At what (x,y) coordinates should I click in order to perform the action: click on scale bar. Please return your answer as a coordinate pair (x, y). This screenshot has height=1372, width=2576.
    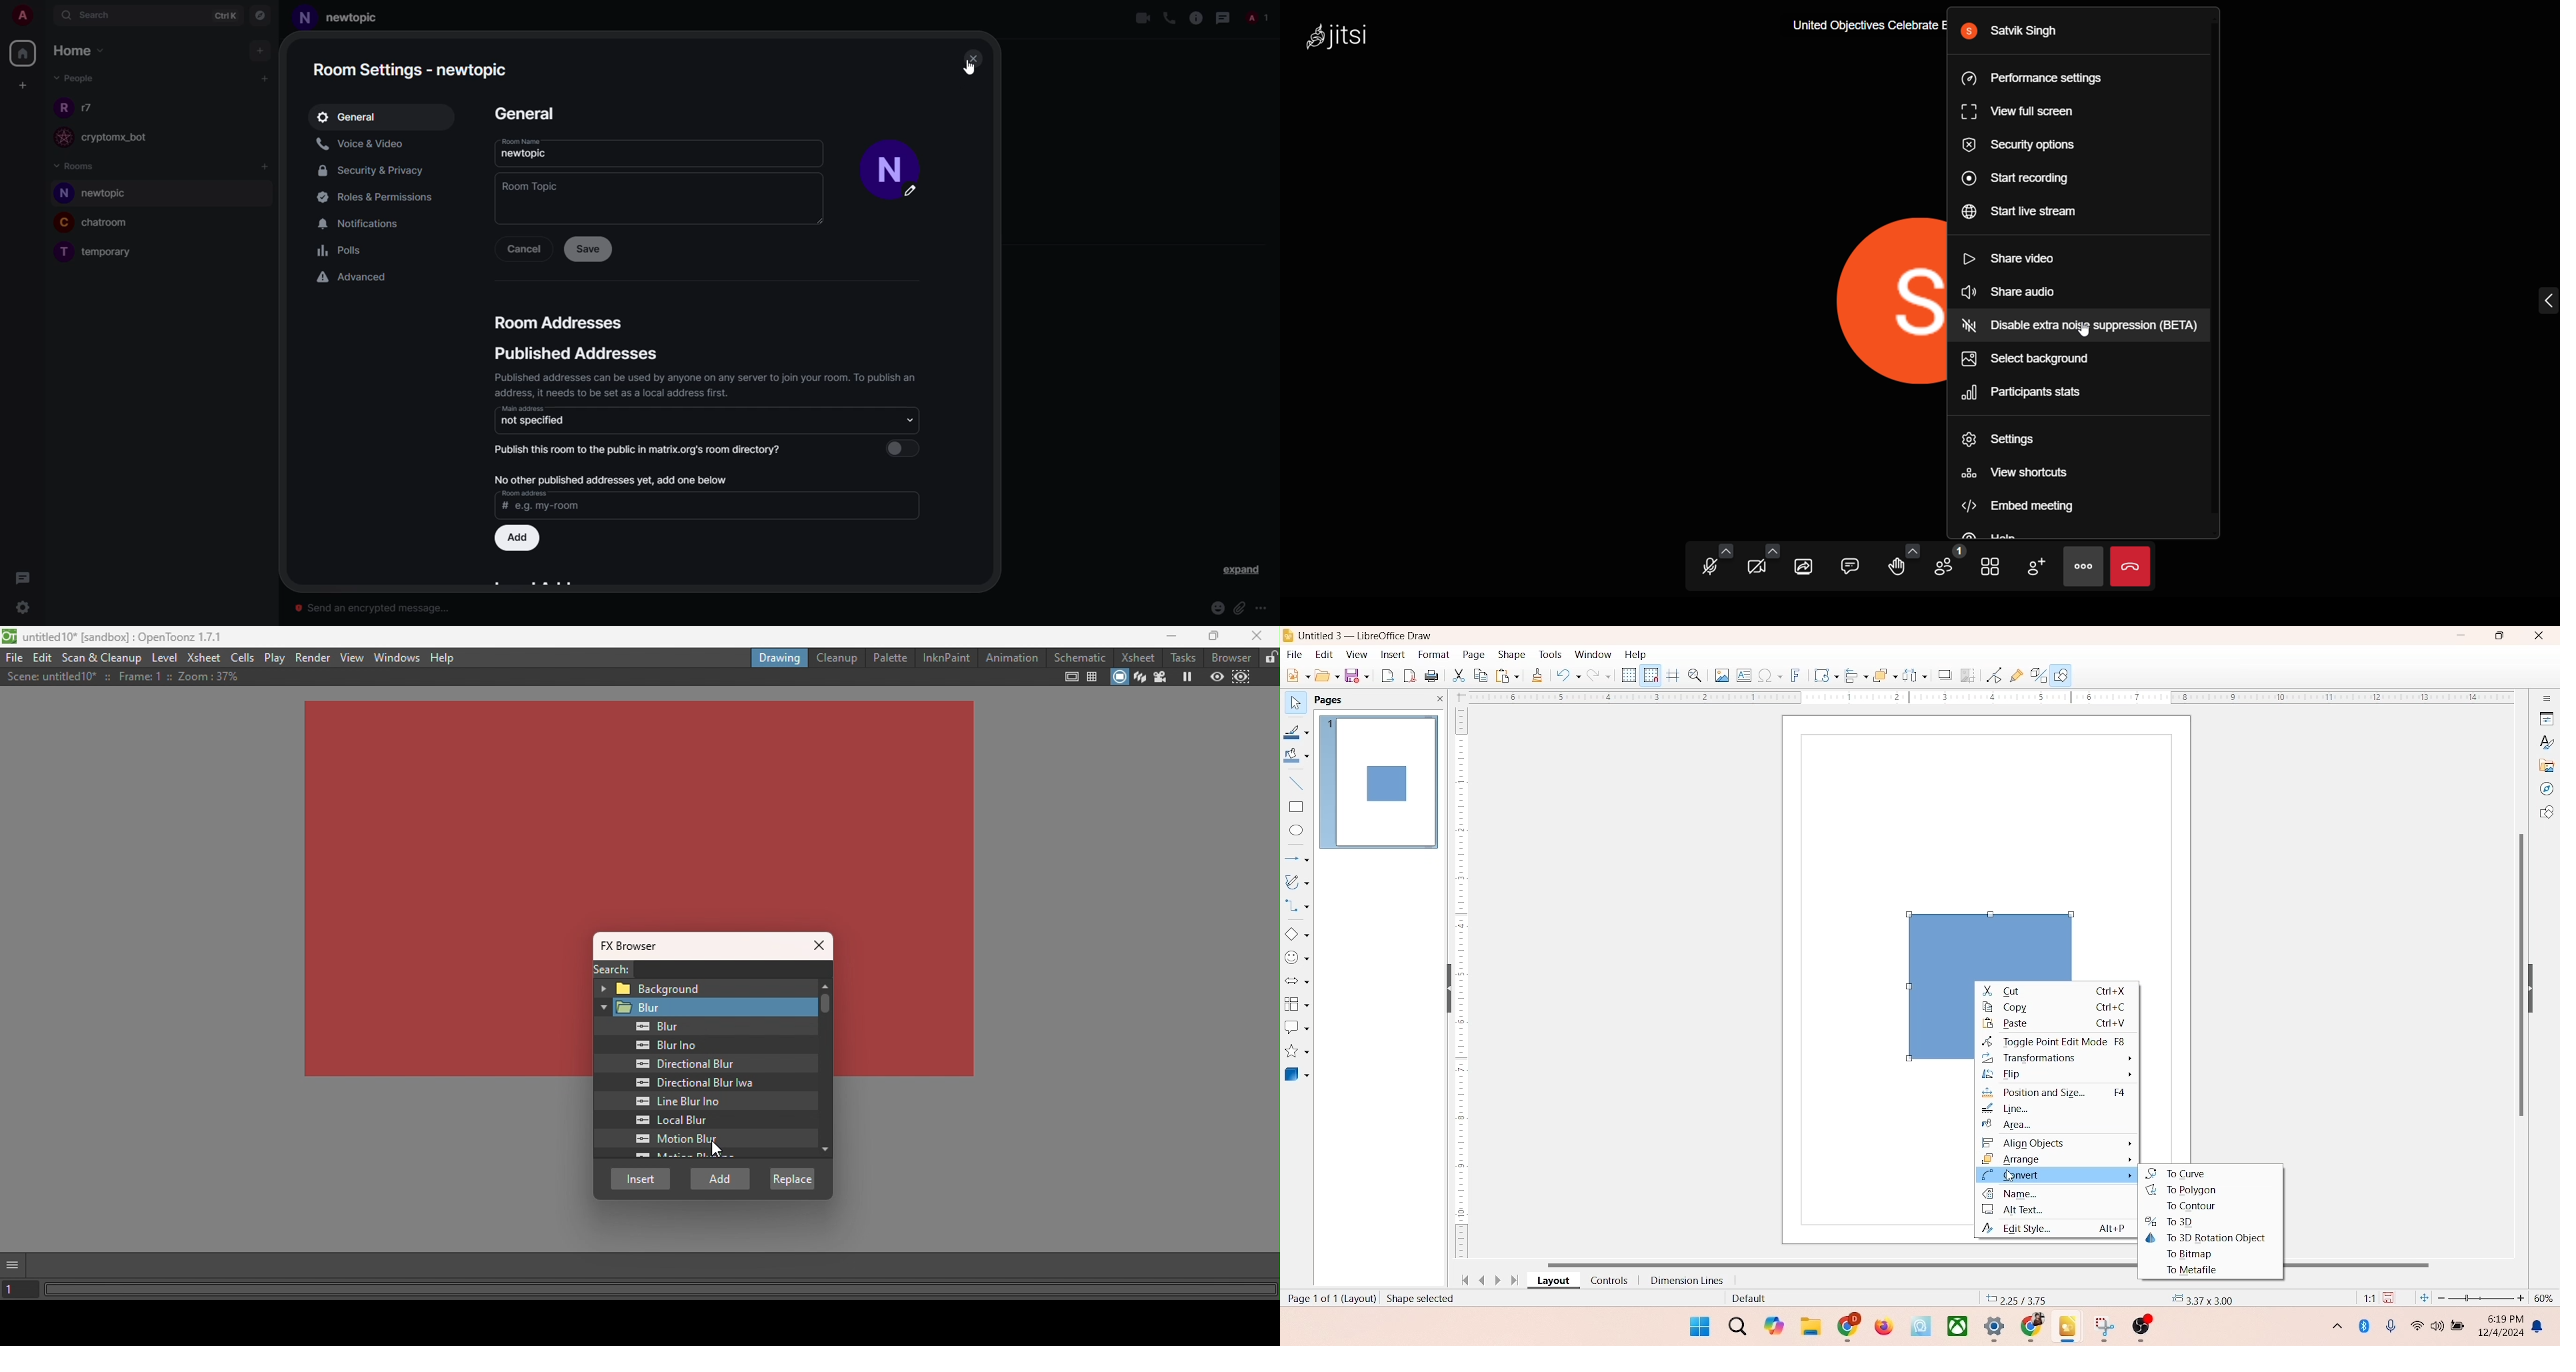
    Looking at the image, I should click on (1461, 986).